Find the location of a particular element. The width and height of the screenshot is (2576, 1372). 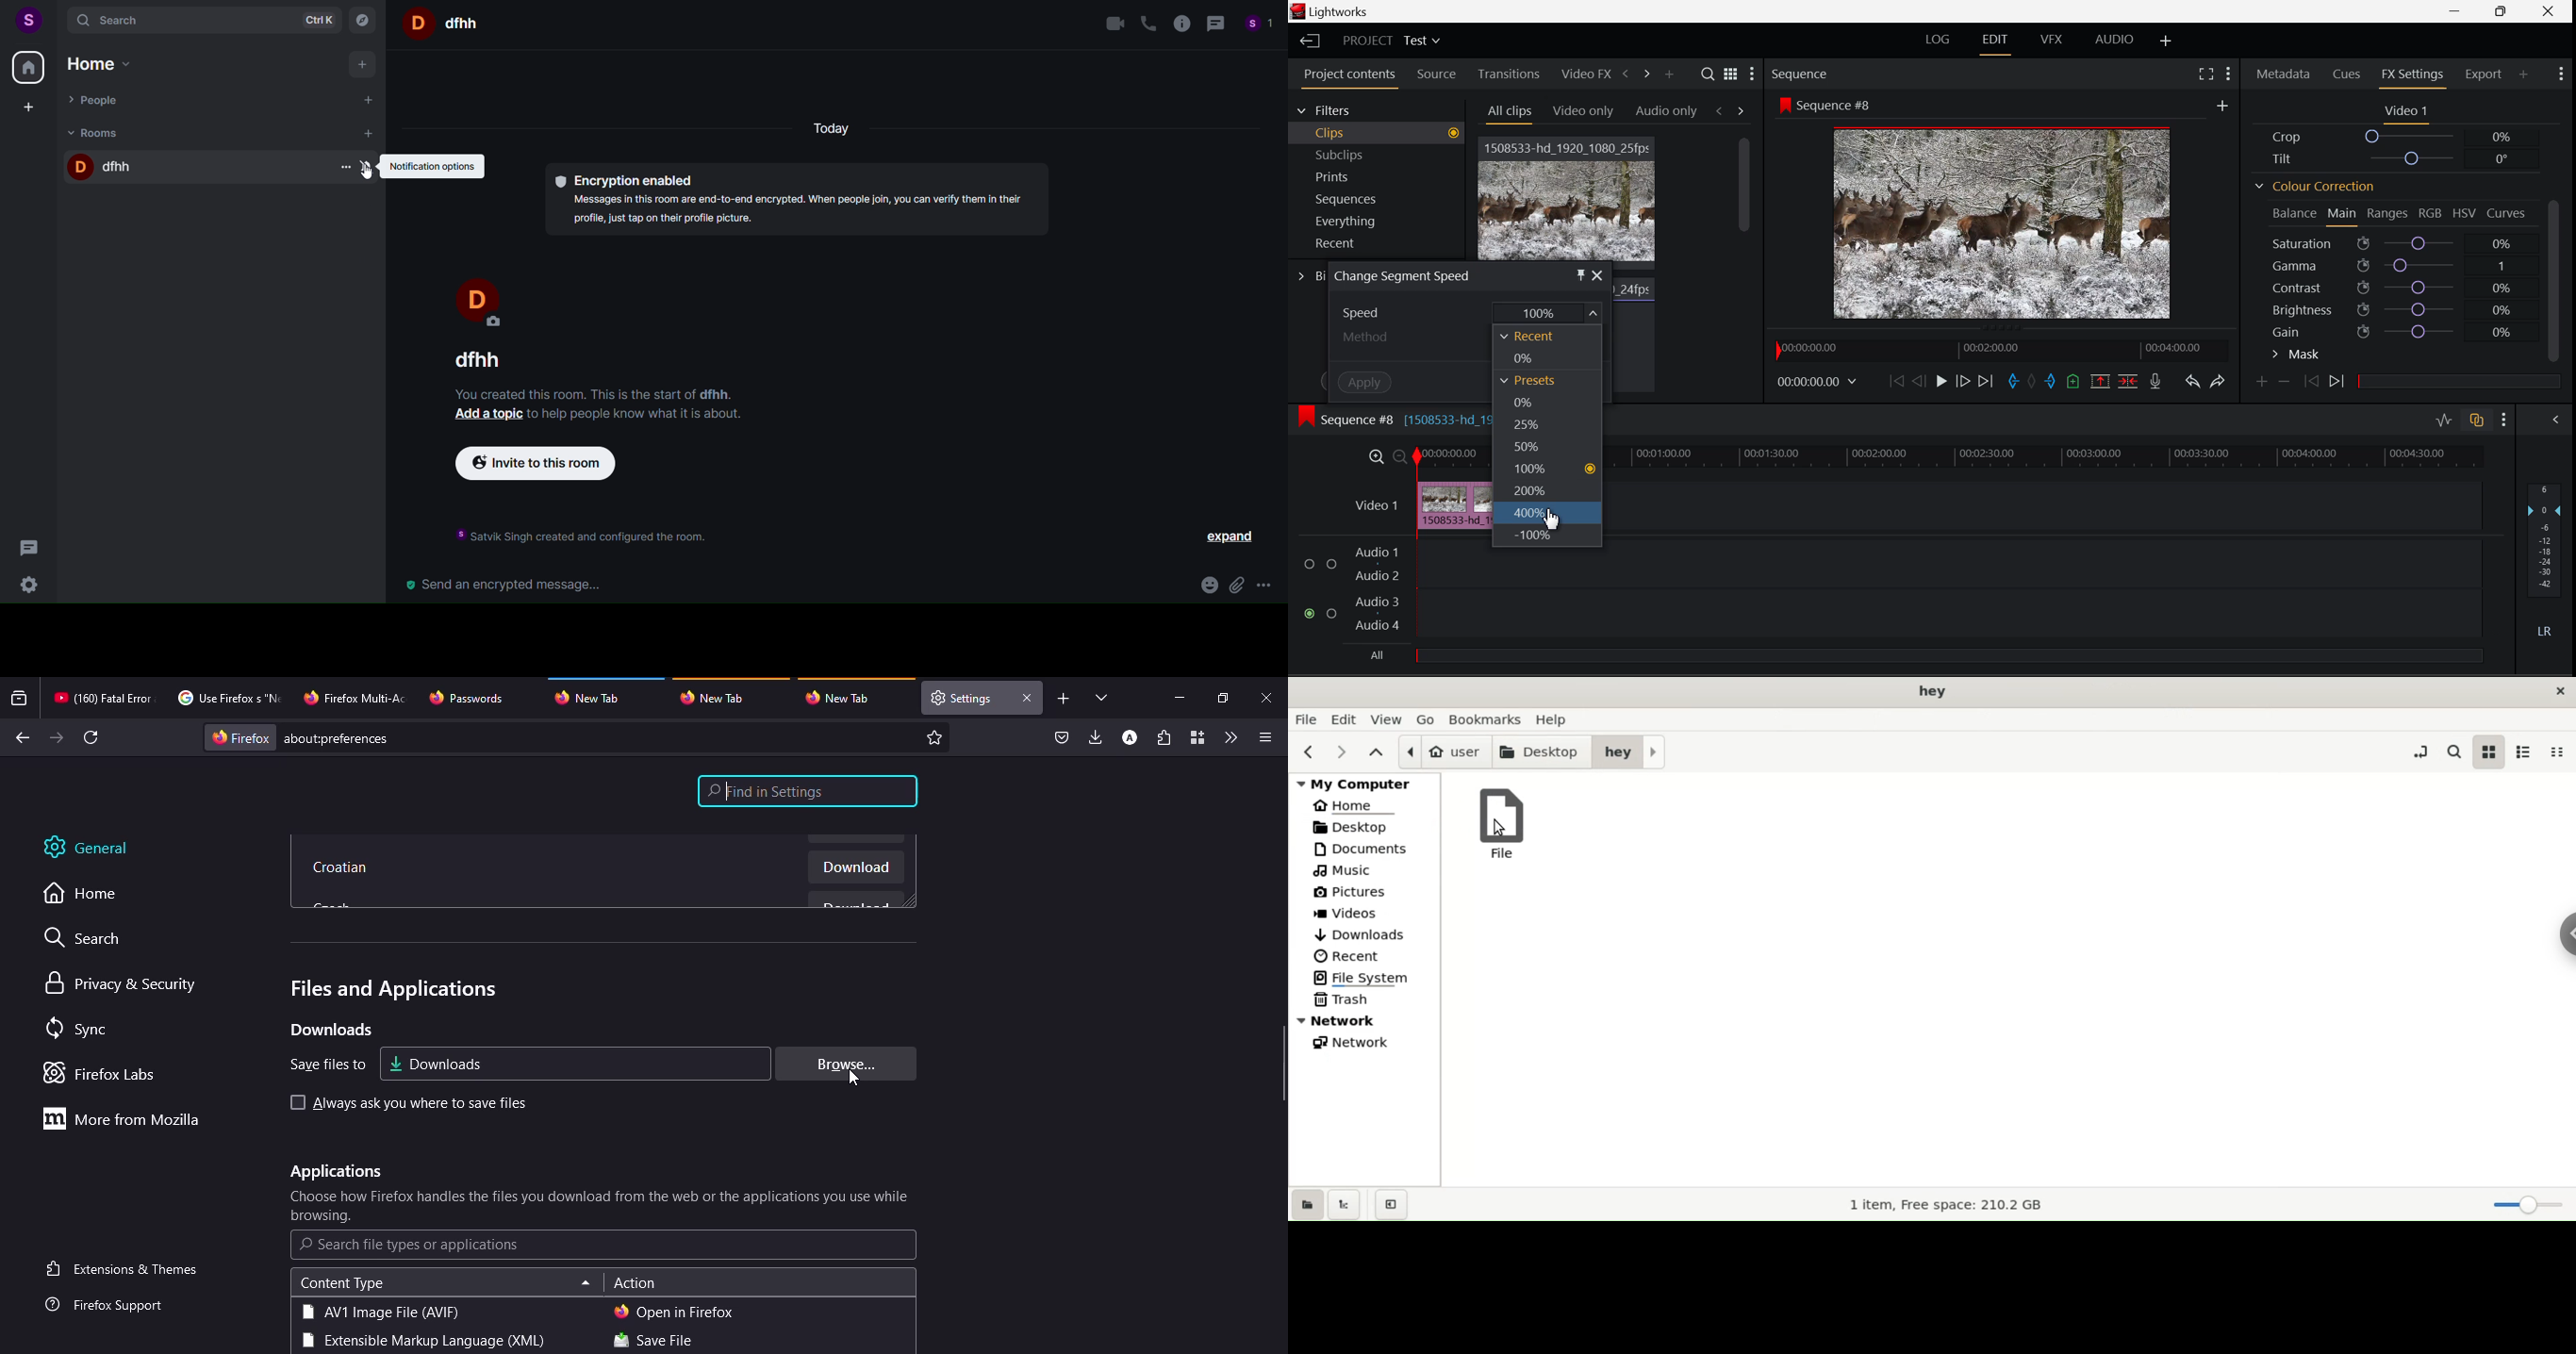

Encryption enabled Messages in this room are end-to-end encrypted. When people join, you can verify them in their profile, just tap on their profile picture. is located at coordinates (797, 196).